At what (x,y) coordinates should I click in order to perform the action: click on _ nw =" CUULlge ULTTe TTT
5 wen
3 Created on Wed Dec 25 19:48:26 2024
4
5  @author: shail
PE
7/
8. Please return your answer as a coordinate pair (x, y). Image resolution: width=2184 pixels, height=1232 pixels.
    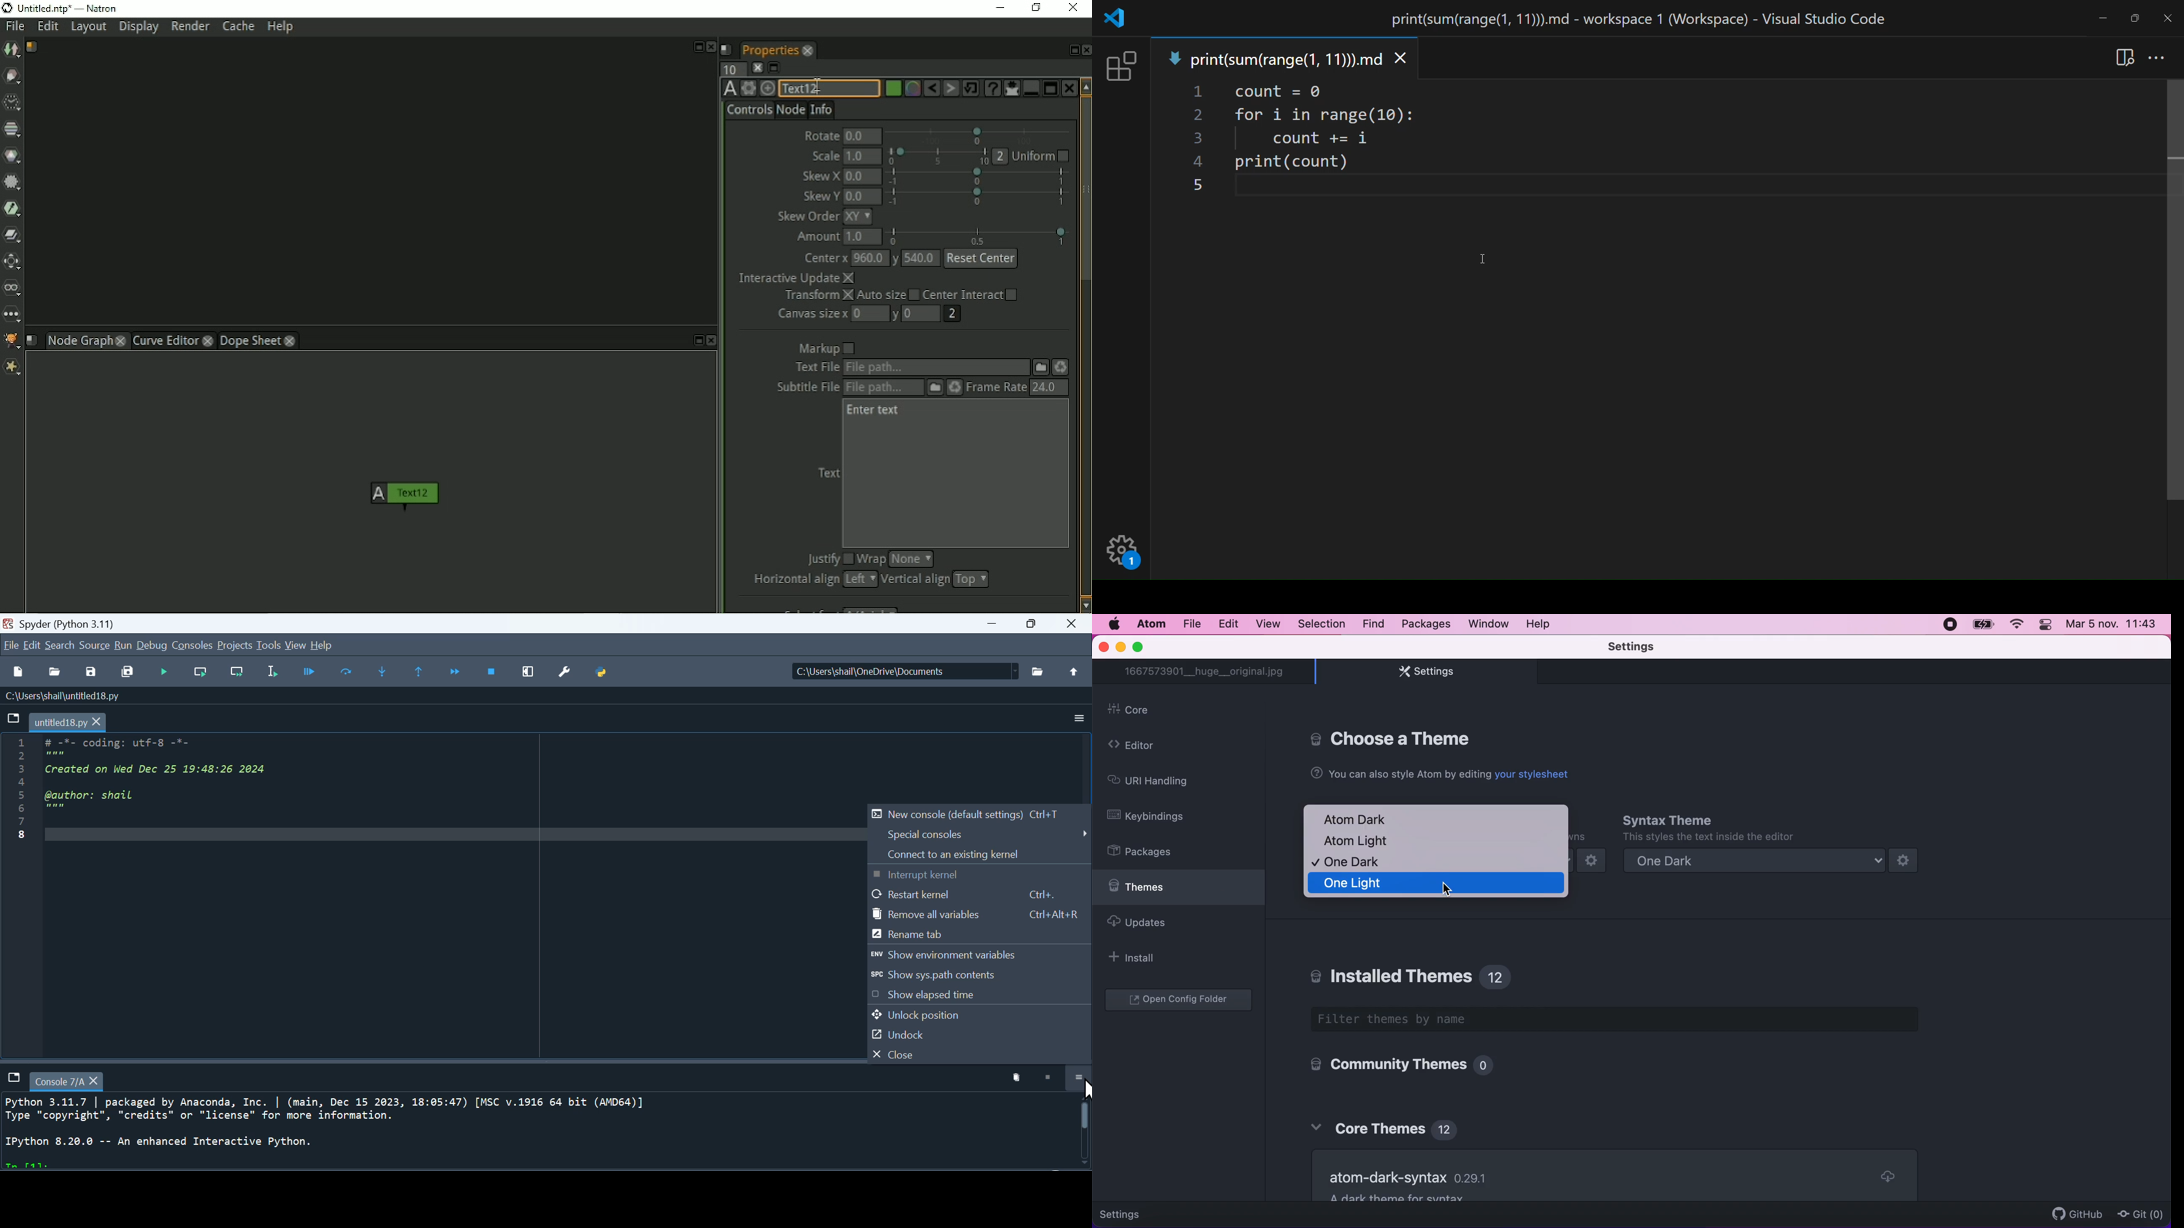
    Looking at the image, I should click on (166, 790).